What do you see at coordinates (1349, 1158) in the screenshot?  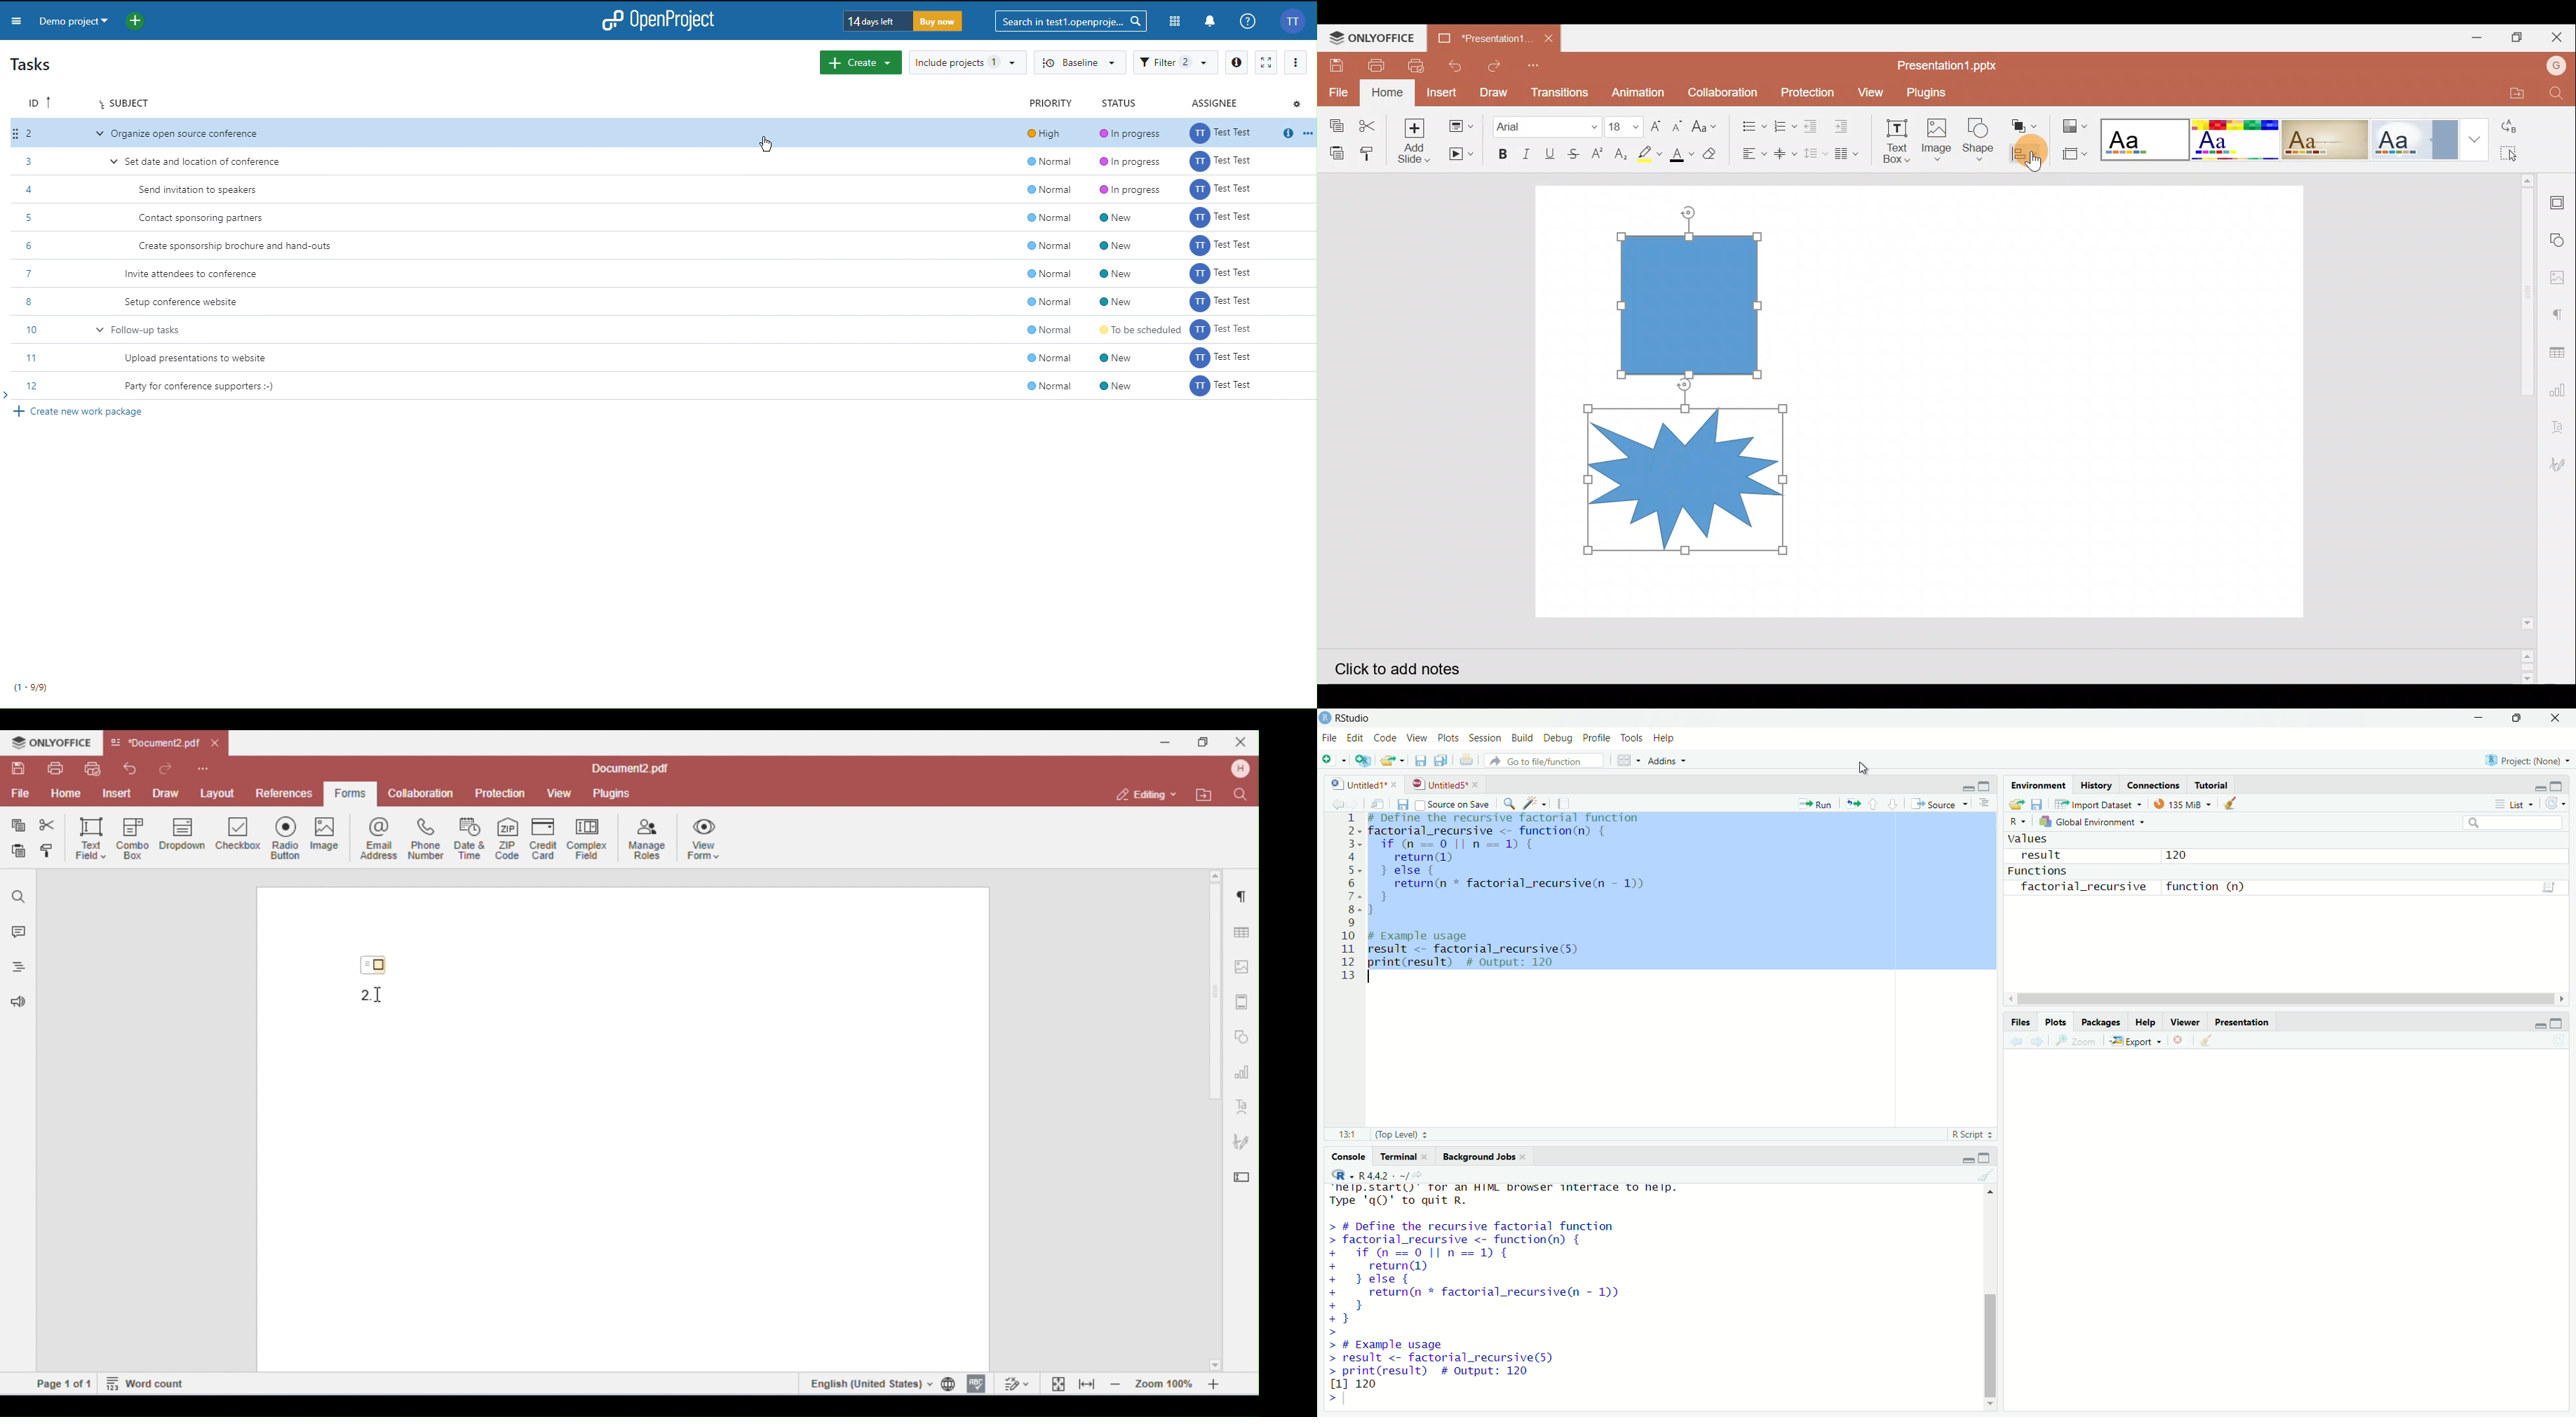 I see `Console` at bounding box center [1349, 1158].